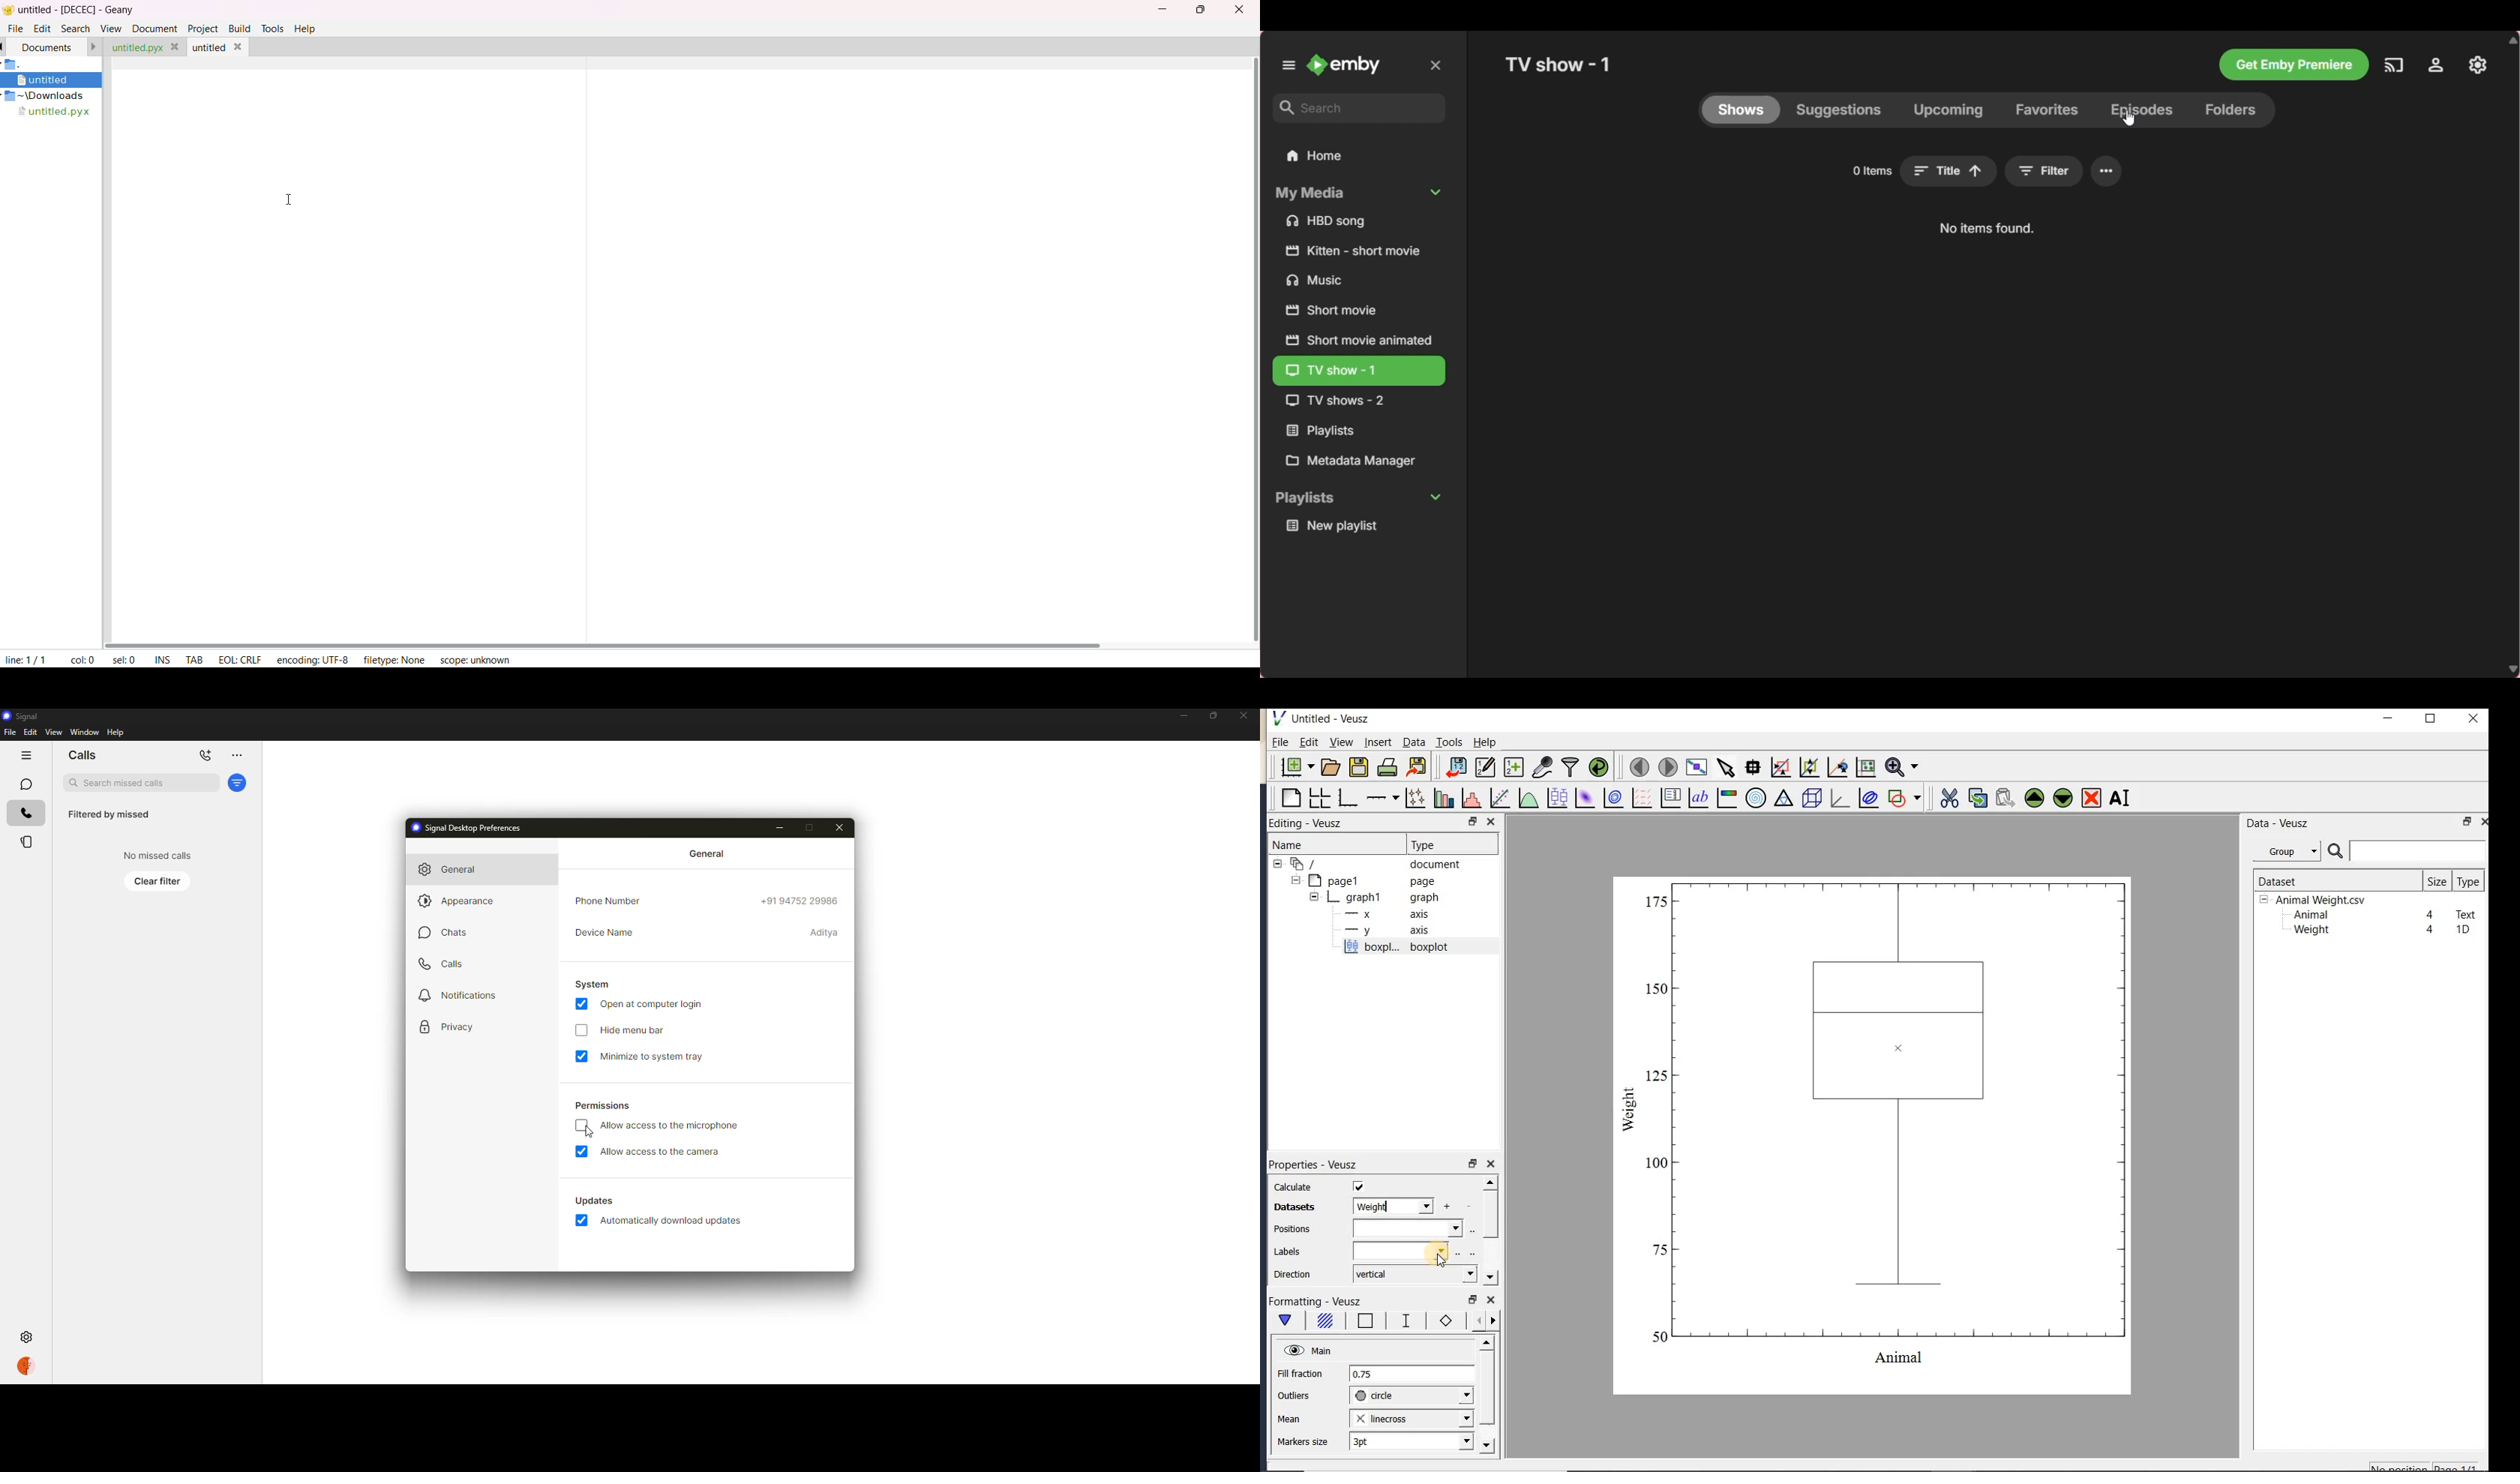  Describe the element at coordinates (26, 784) in the screenshot. I see `chats` at that location.